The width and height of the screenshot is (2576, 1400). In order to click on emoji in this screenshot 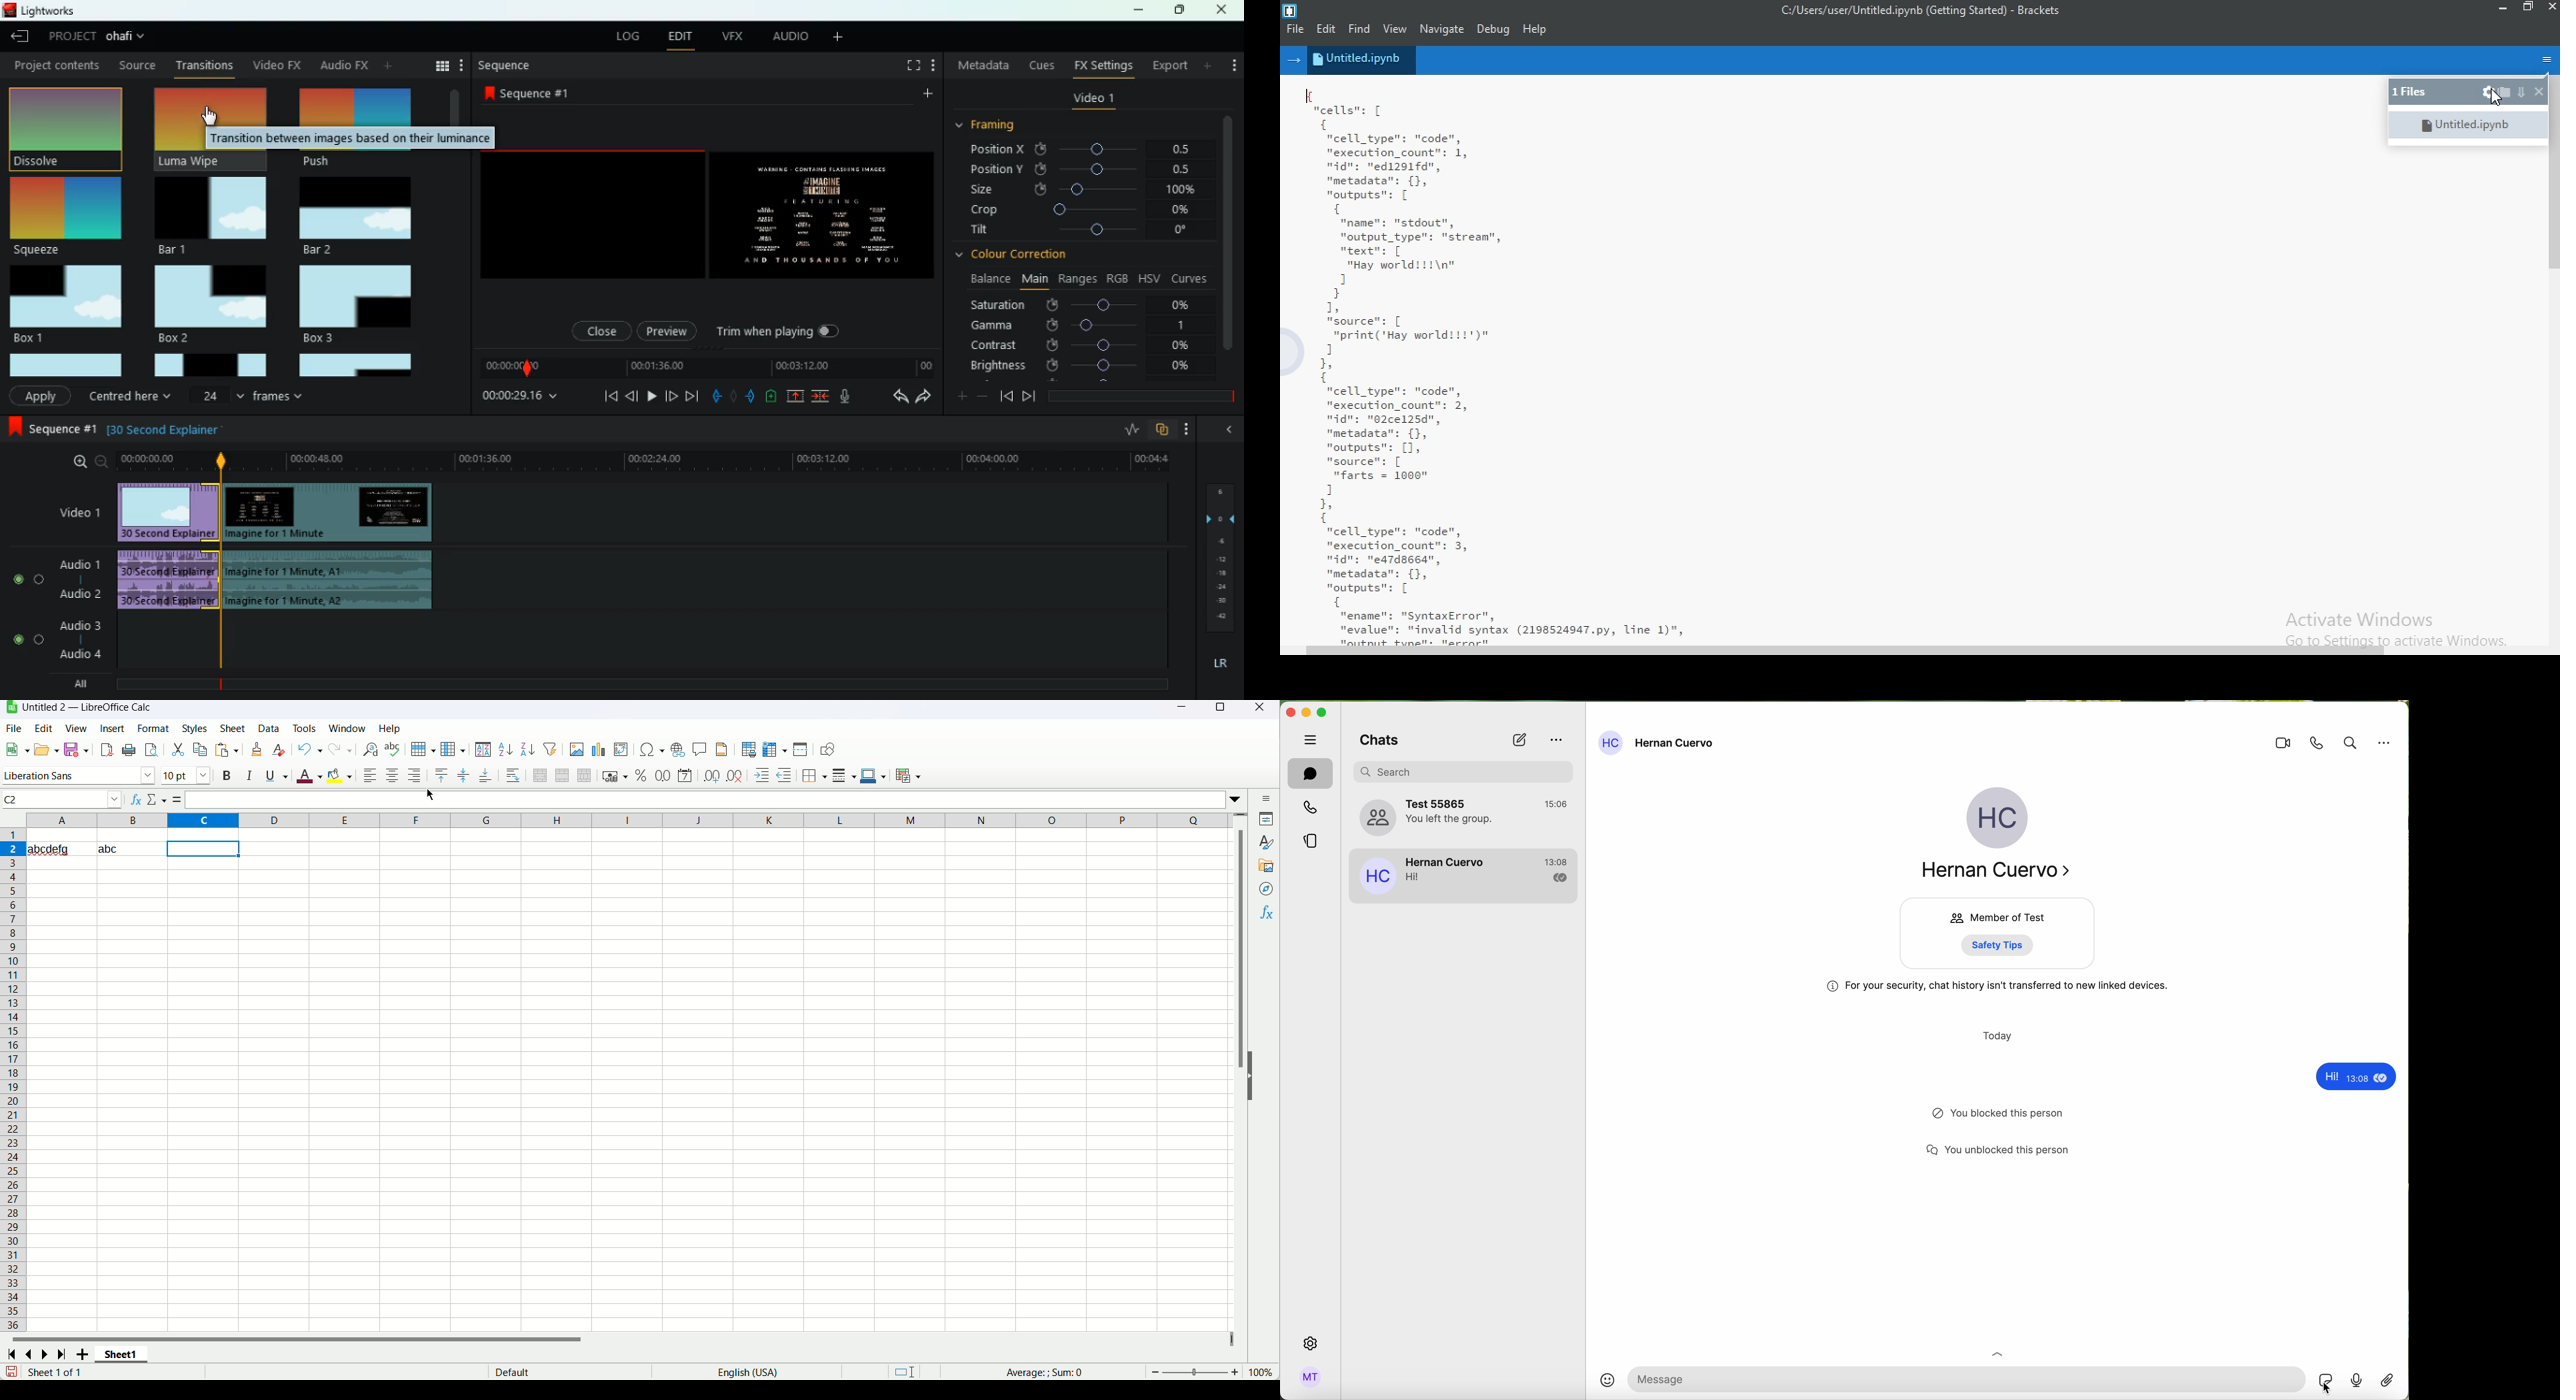, I will do `click(1608, 1379)`.